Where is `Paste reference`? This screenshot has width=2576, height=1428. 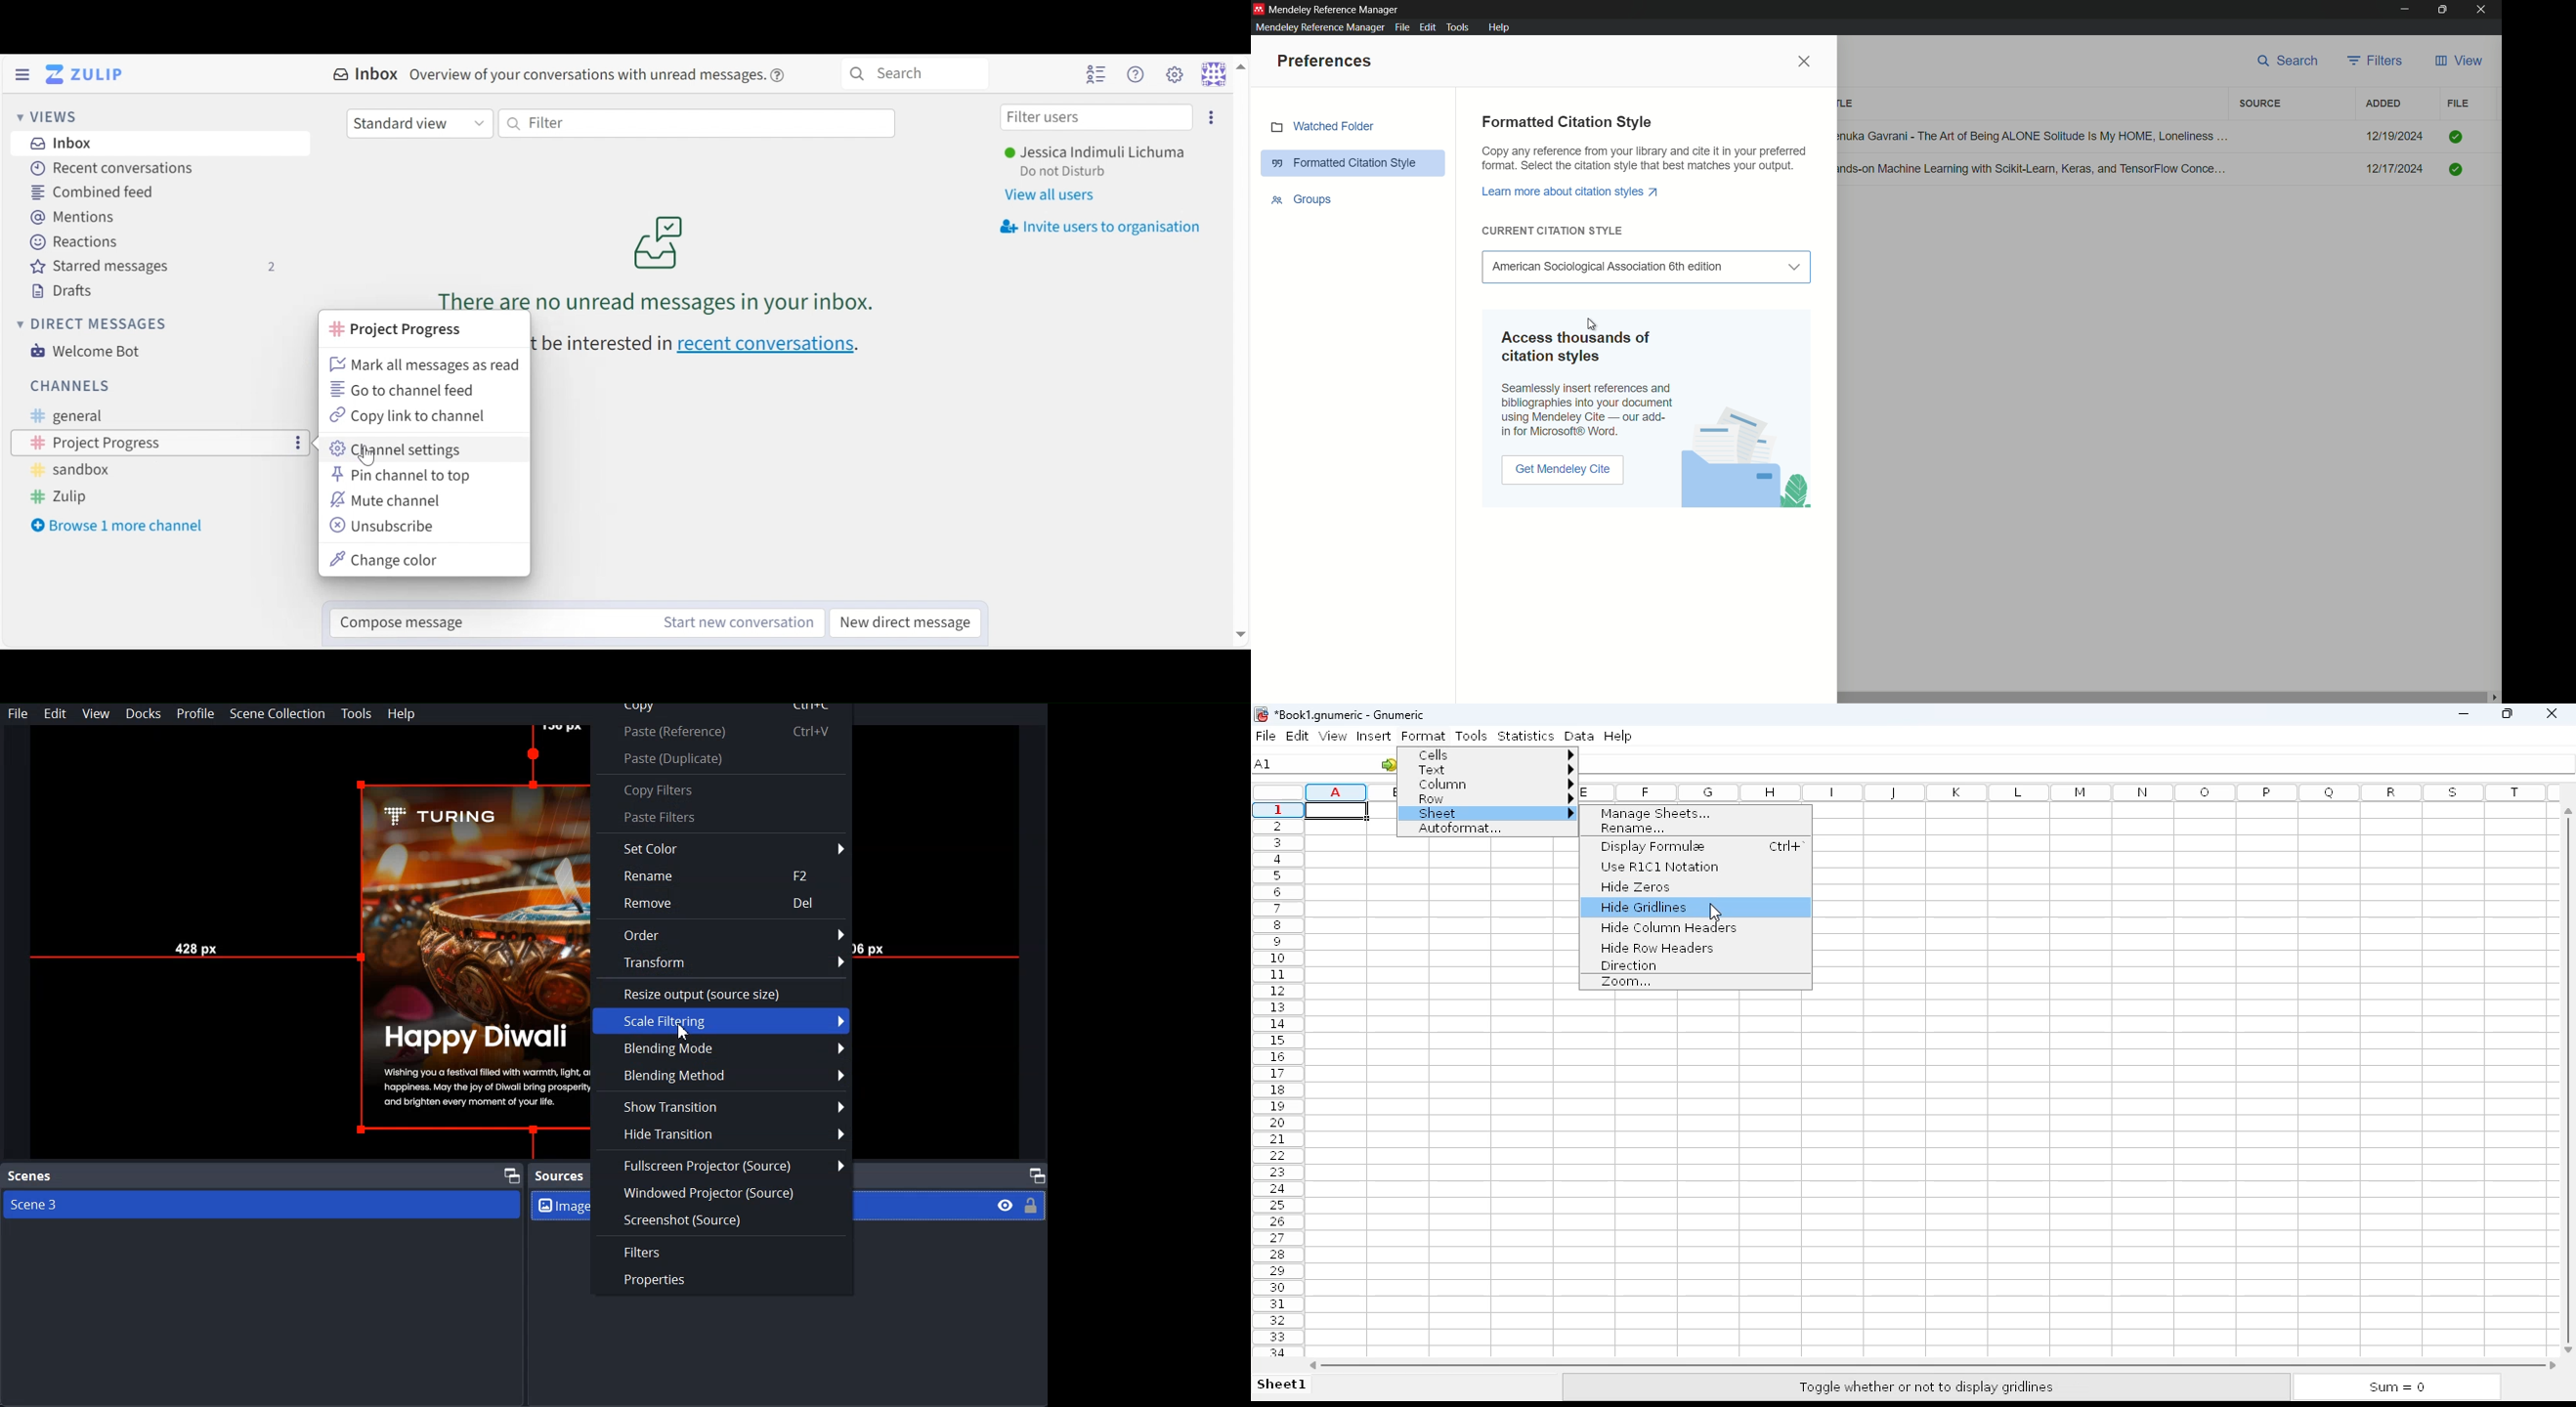
Paste reference is located at coordinates (721, 732).